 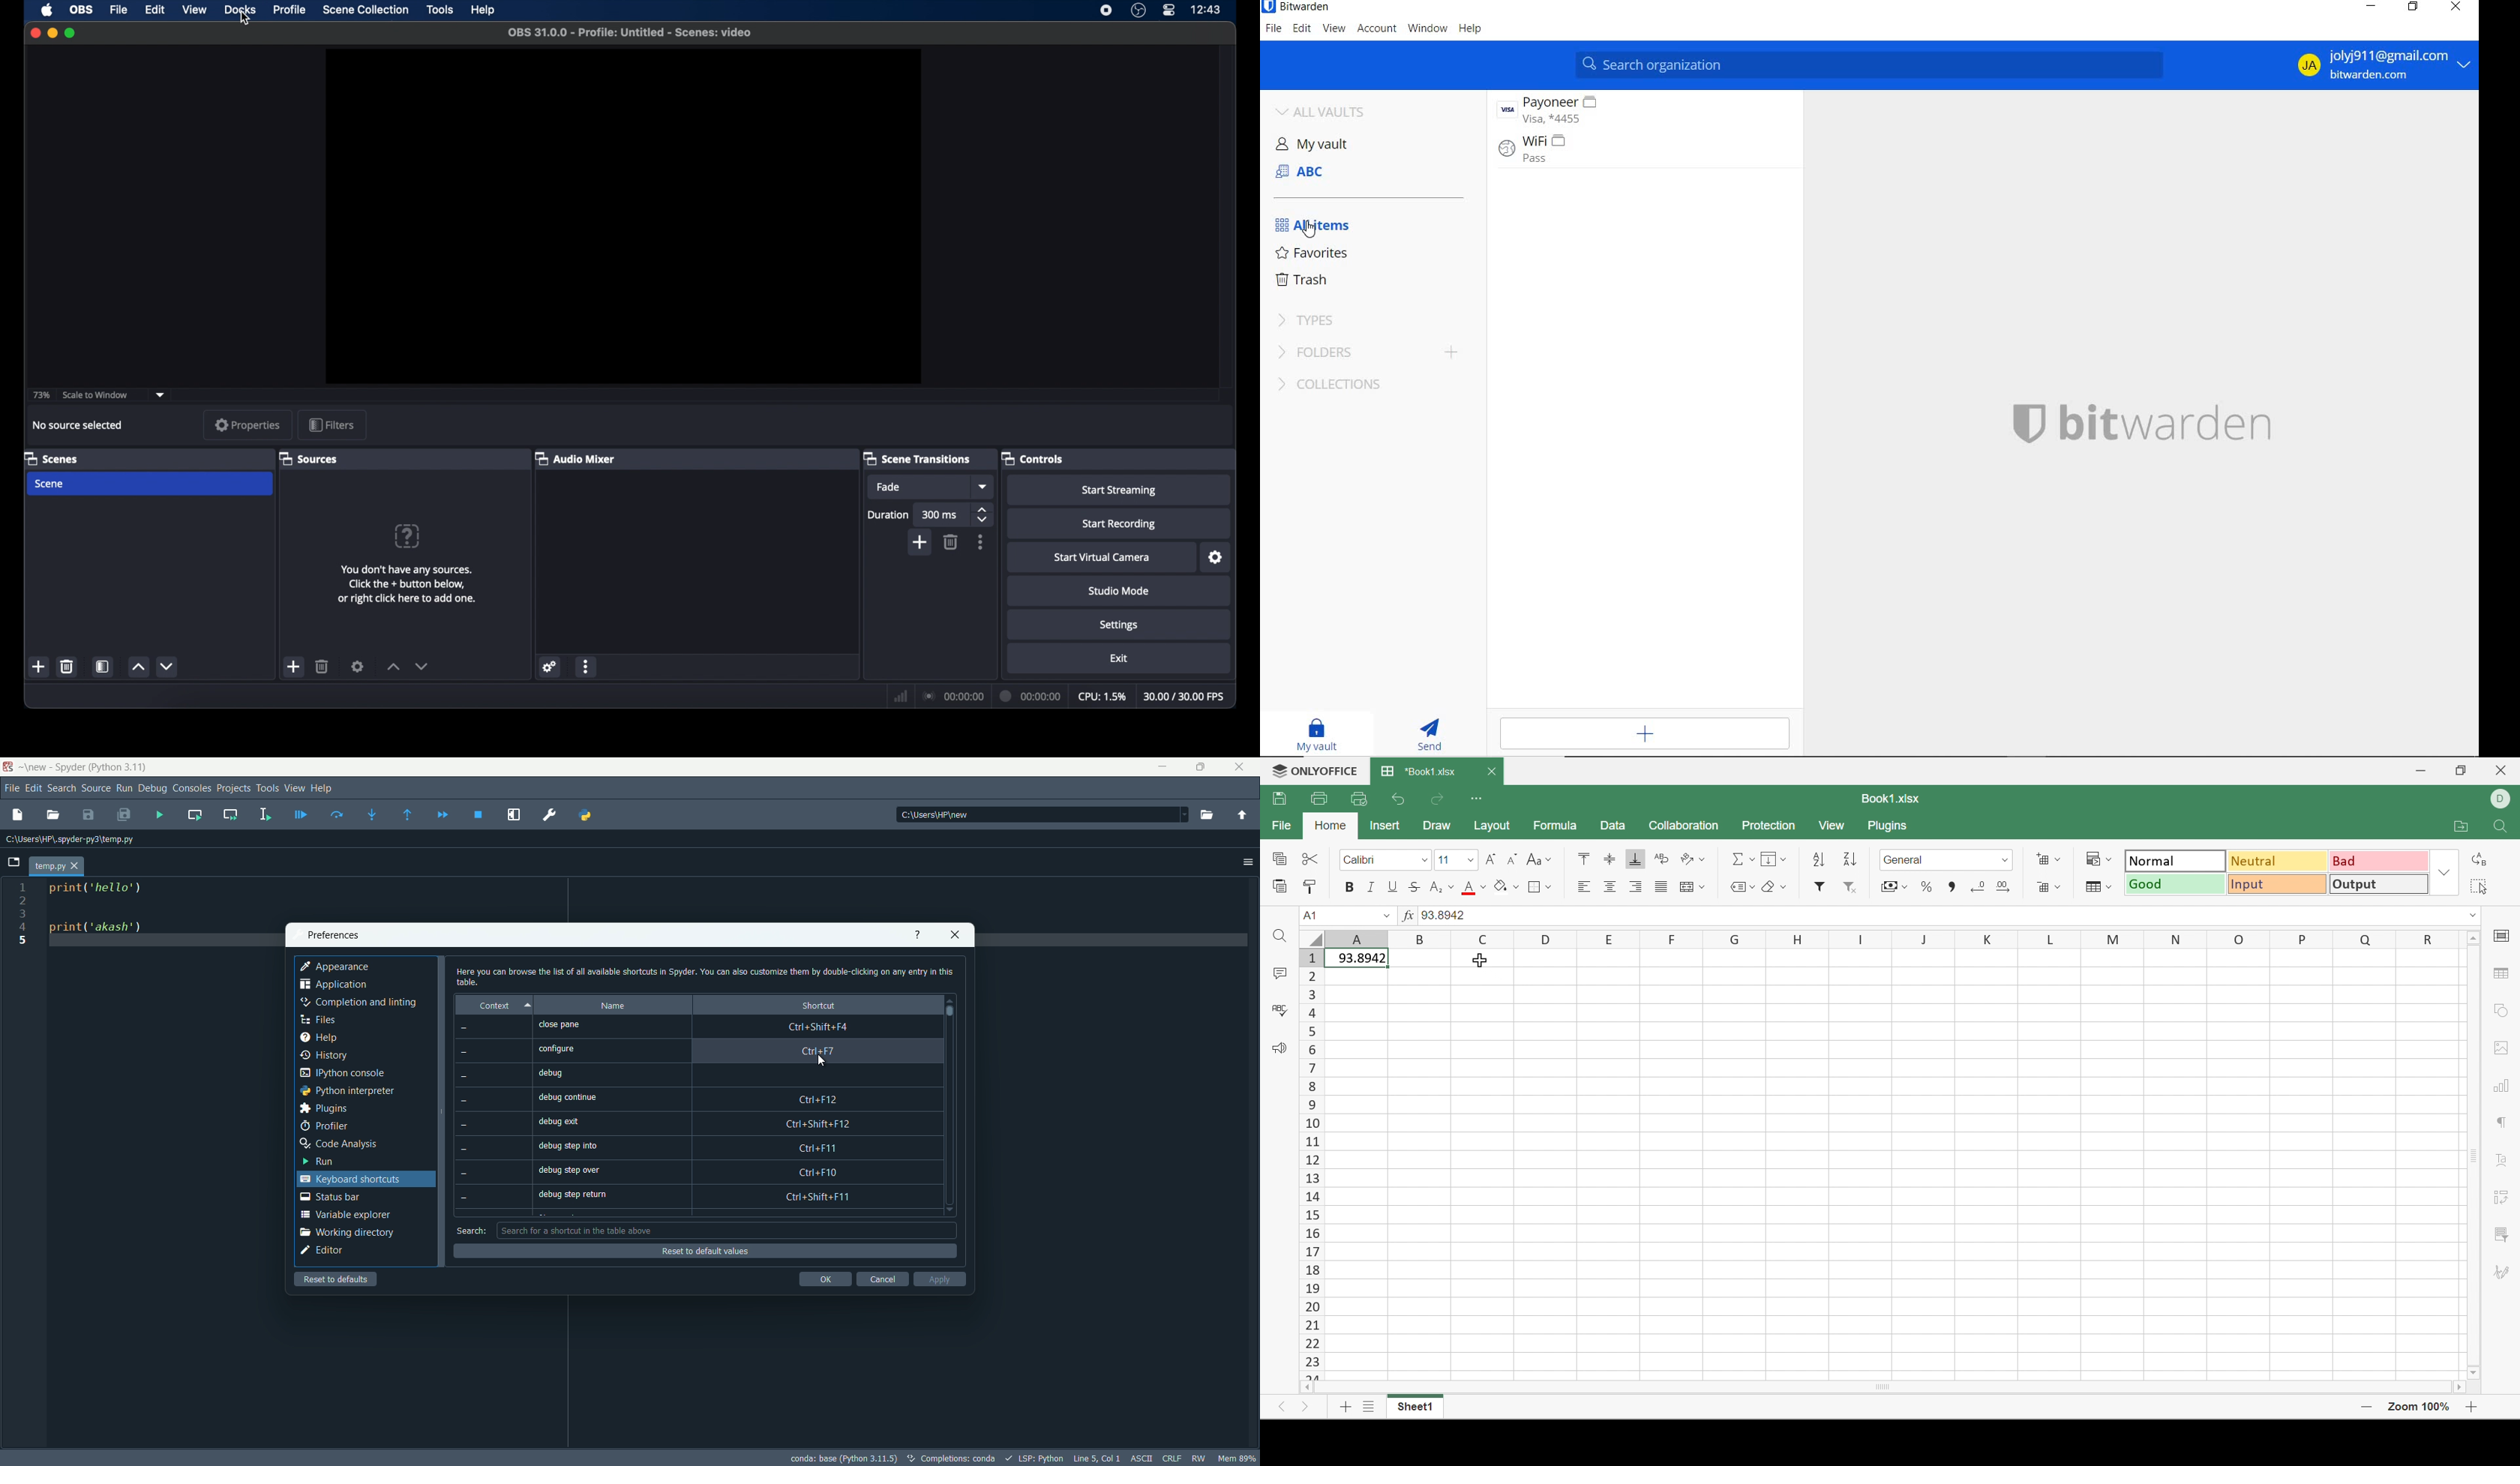 I want to click on Remove filter, so click(x=1853, y=887).